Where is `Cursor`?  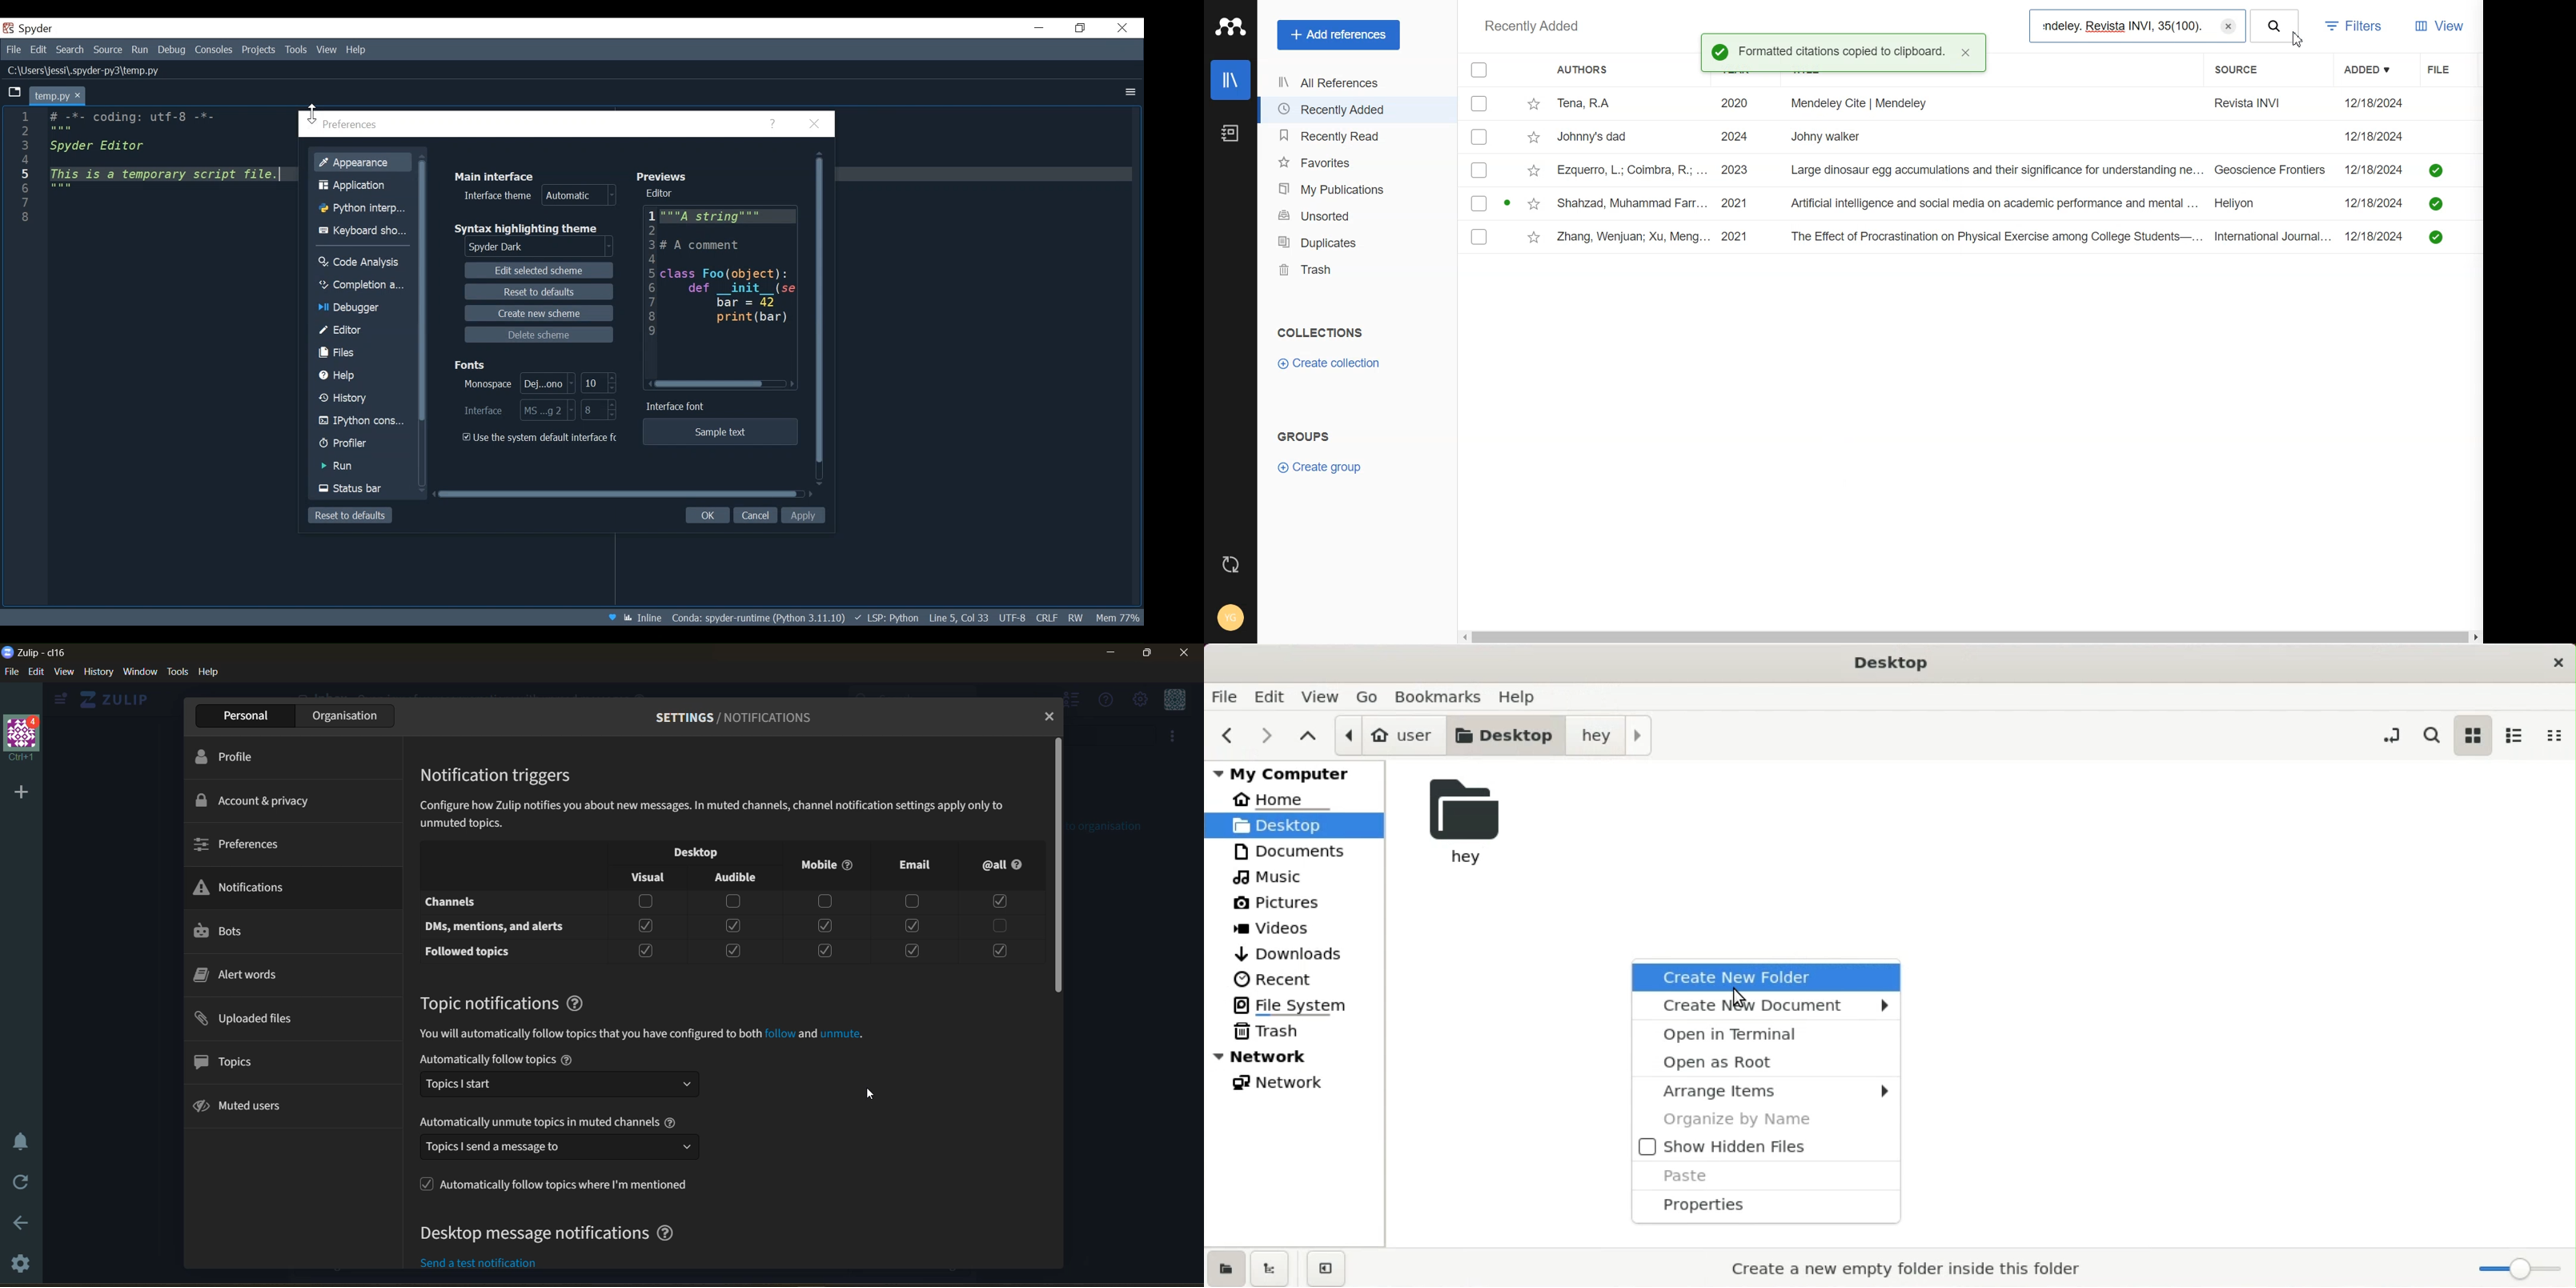 Cursor is located at coordinates (2299, 40).